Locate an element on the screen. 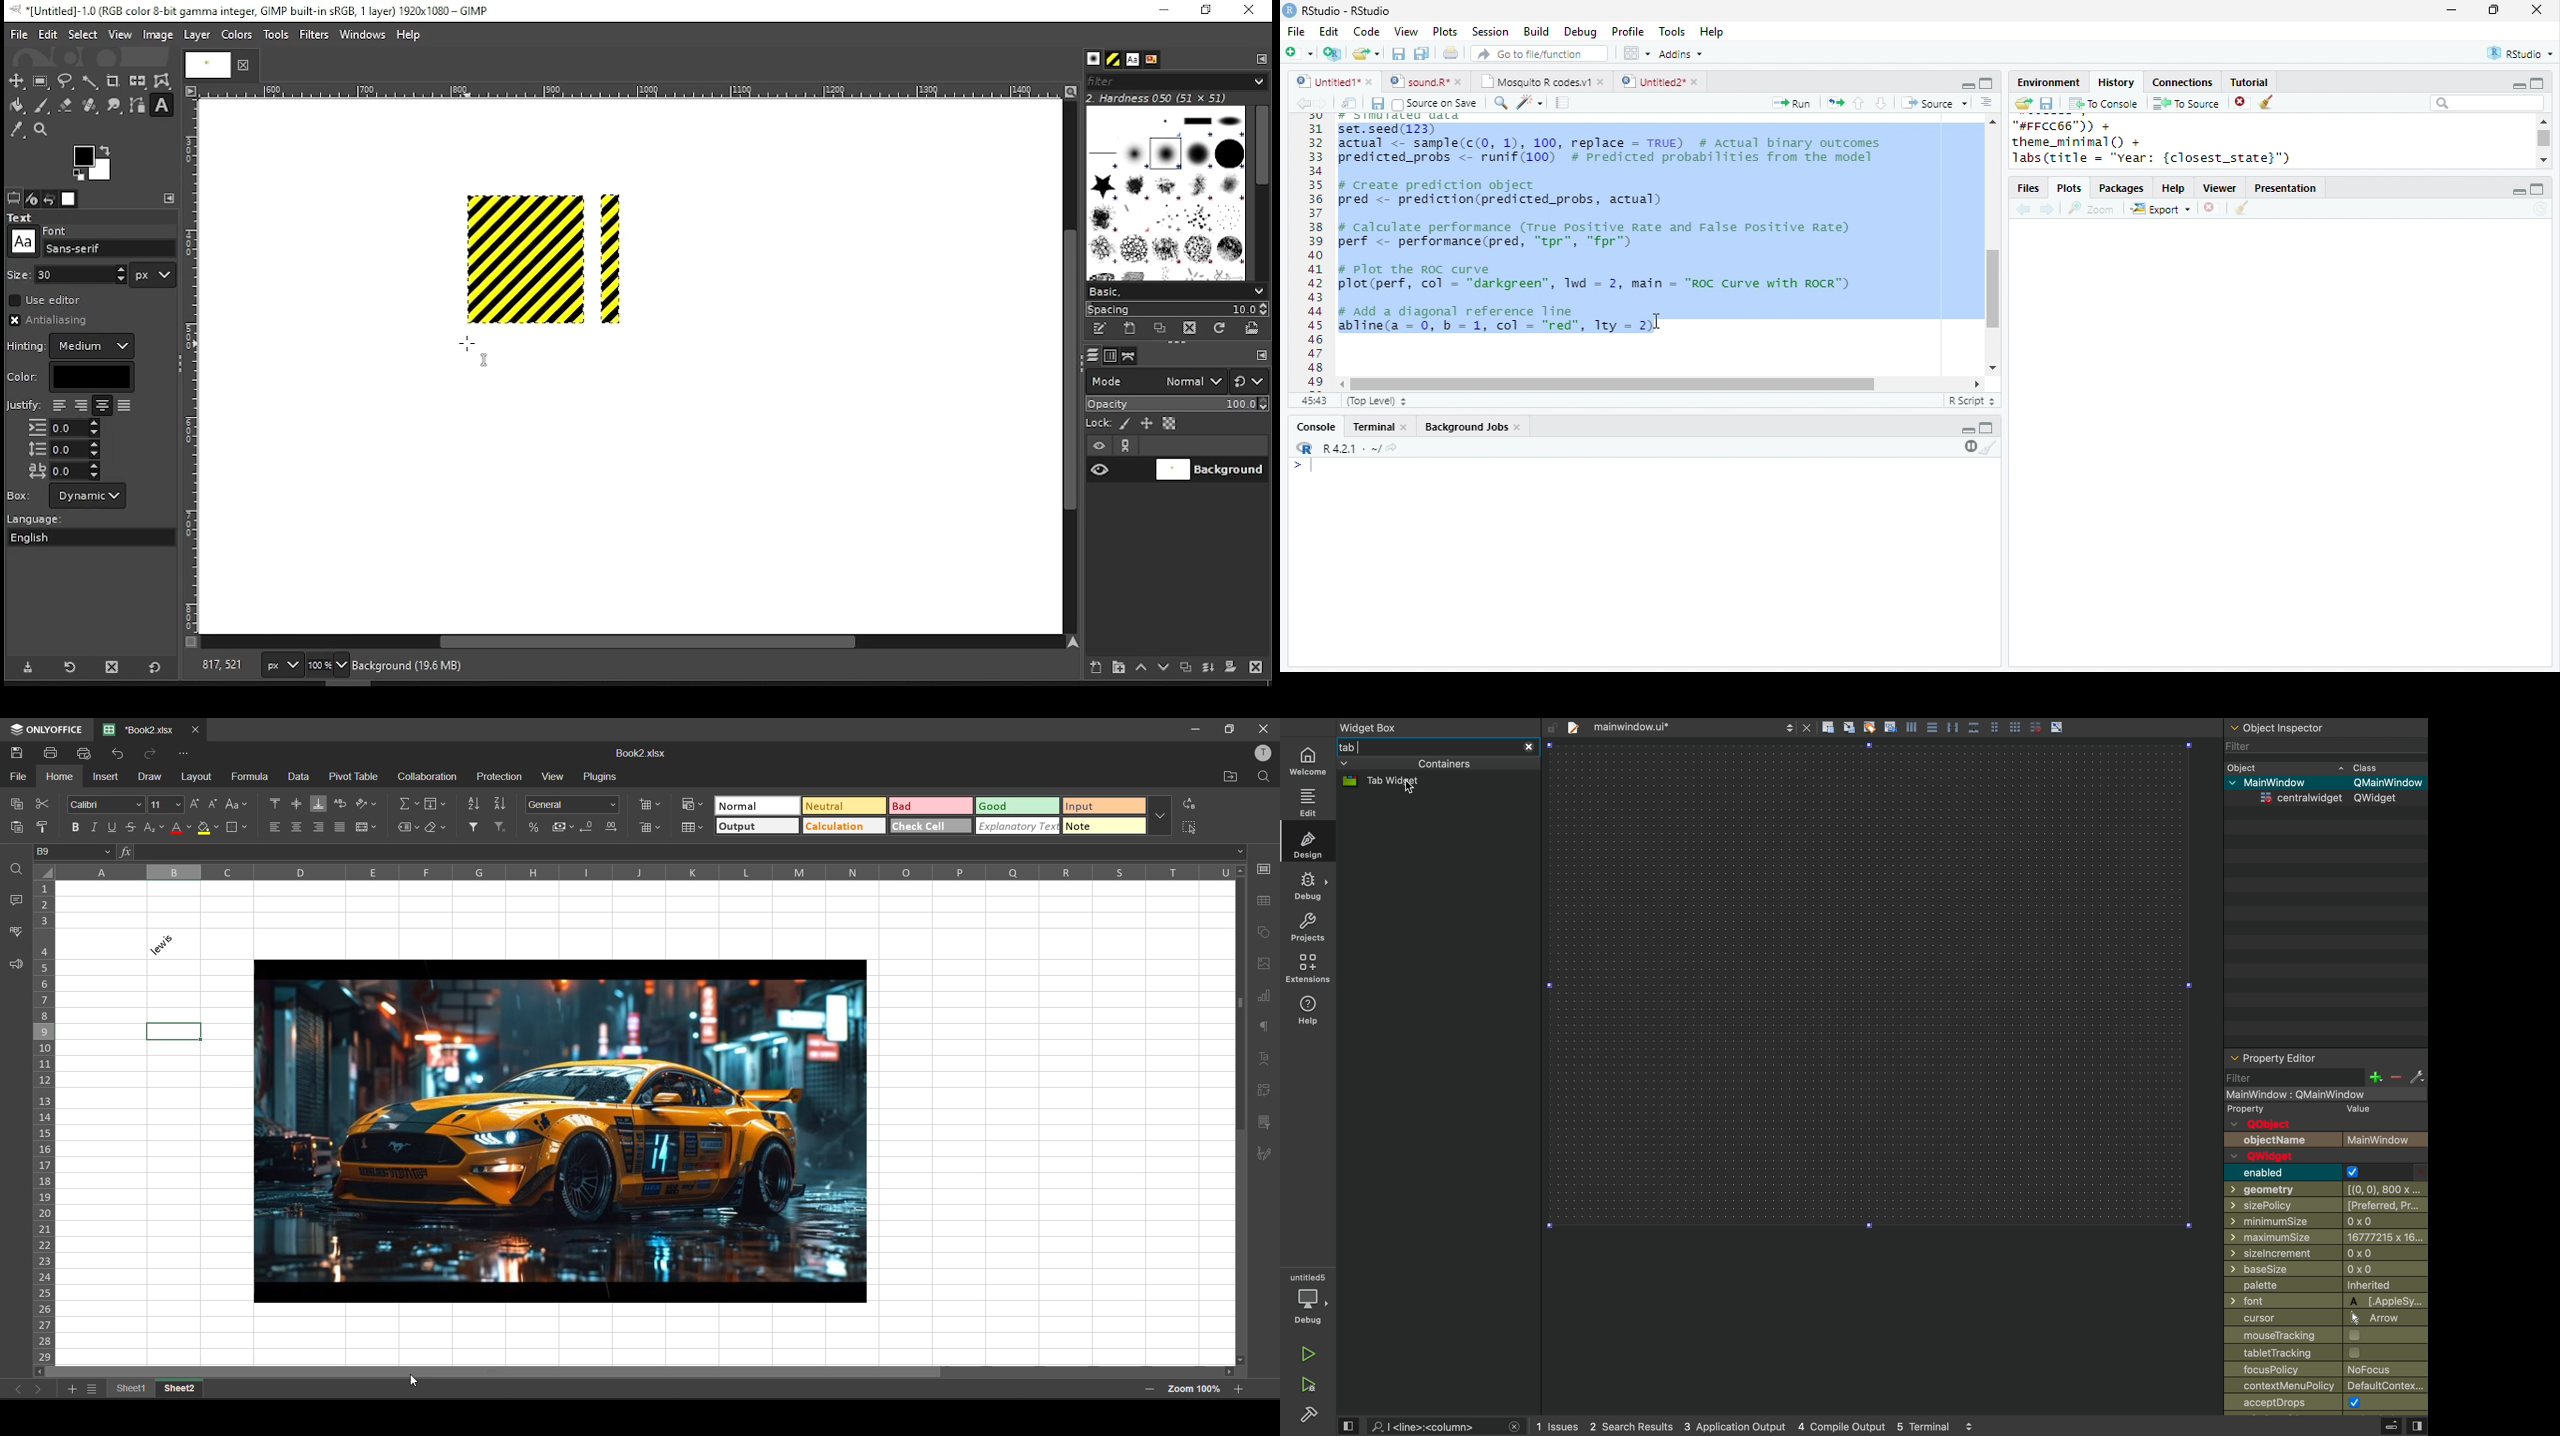 The height and width of the screenshot is (1456, 2576). clear is located at coordinates (1989, 447).